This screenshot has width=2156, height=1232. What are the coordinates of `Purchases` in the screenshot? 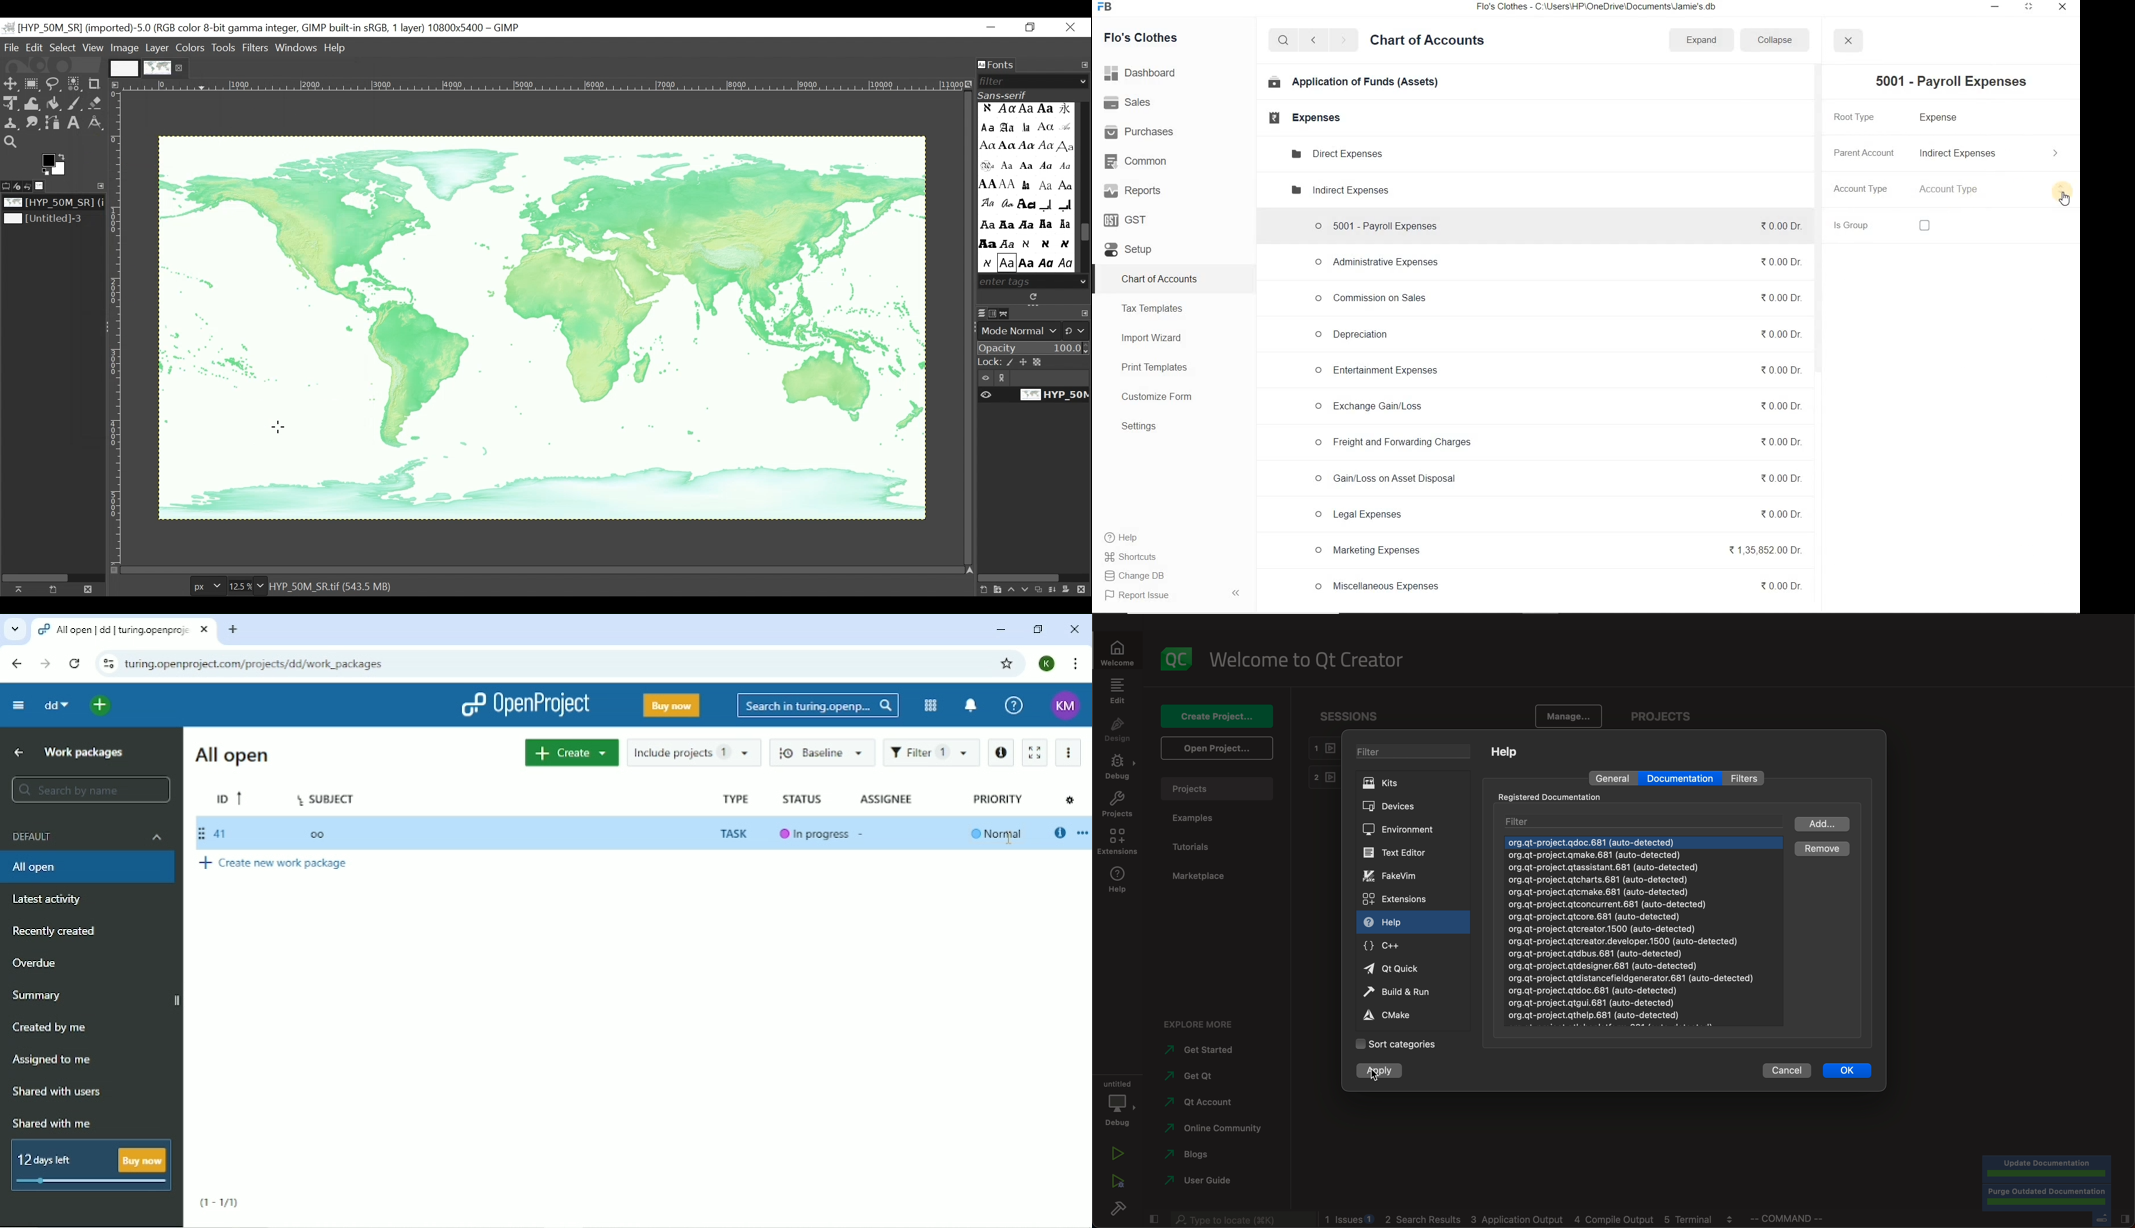 It's located at (1141, 132).